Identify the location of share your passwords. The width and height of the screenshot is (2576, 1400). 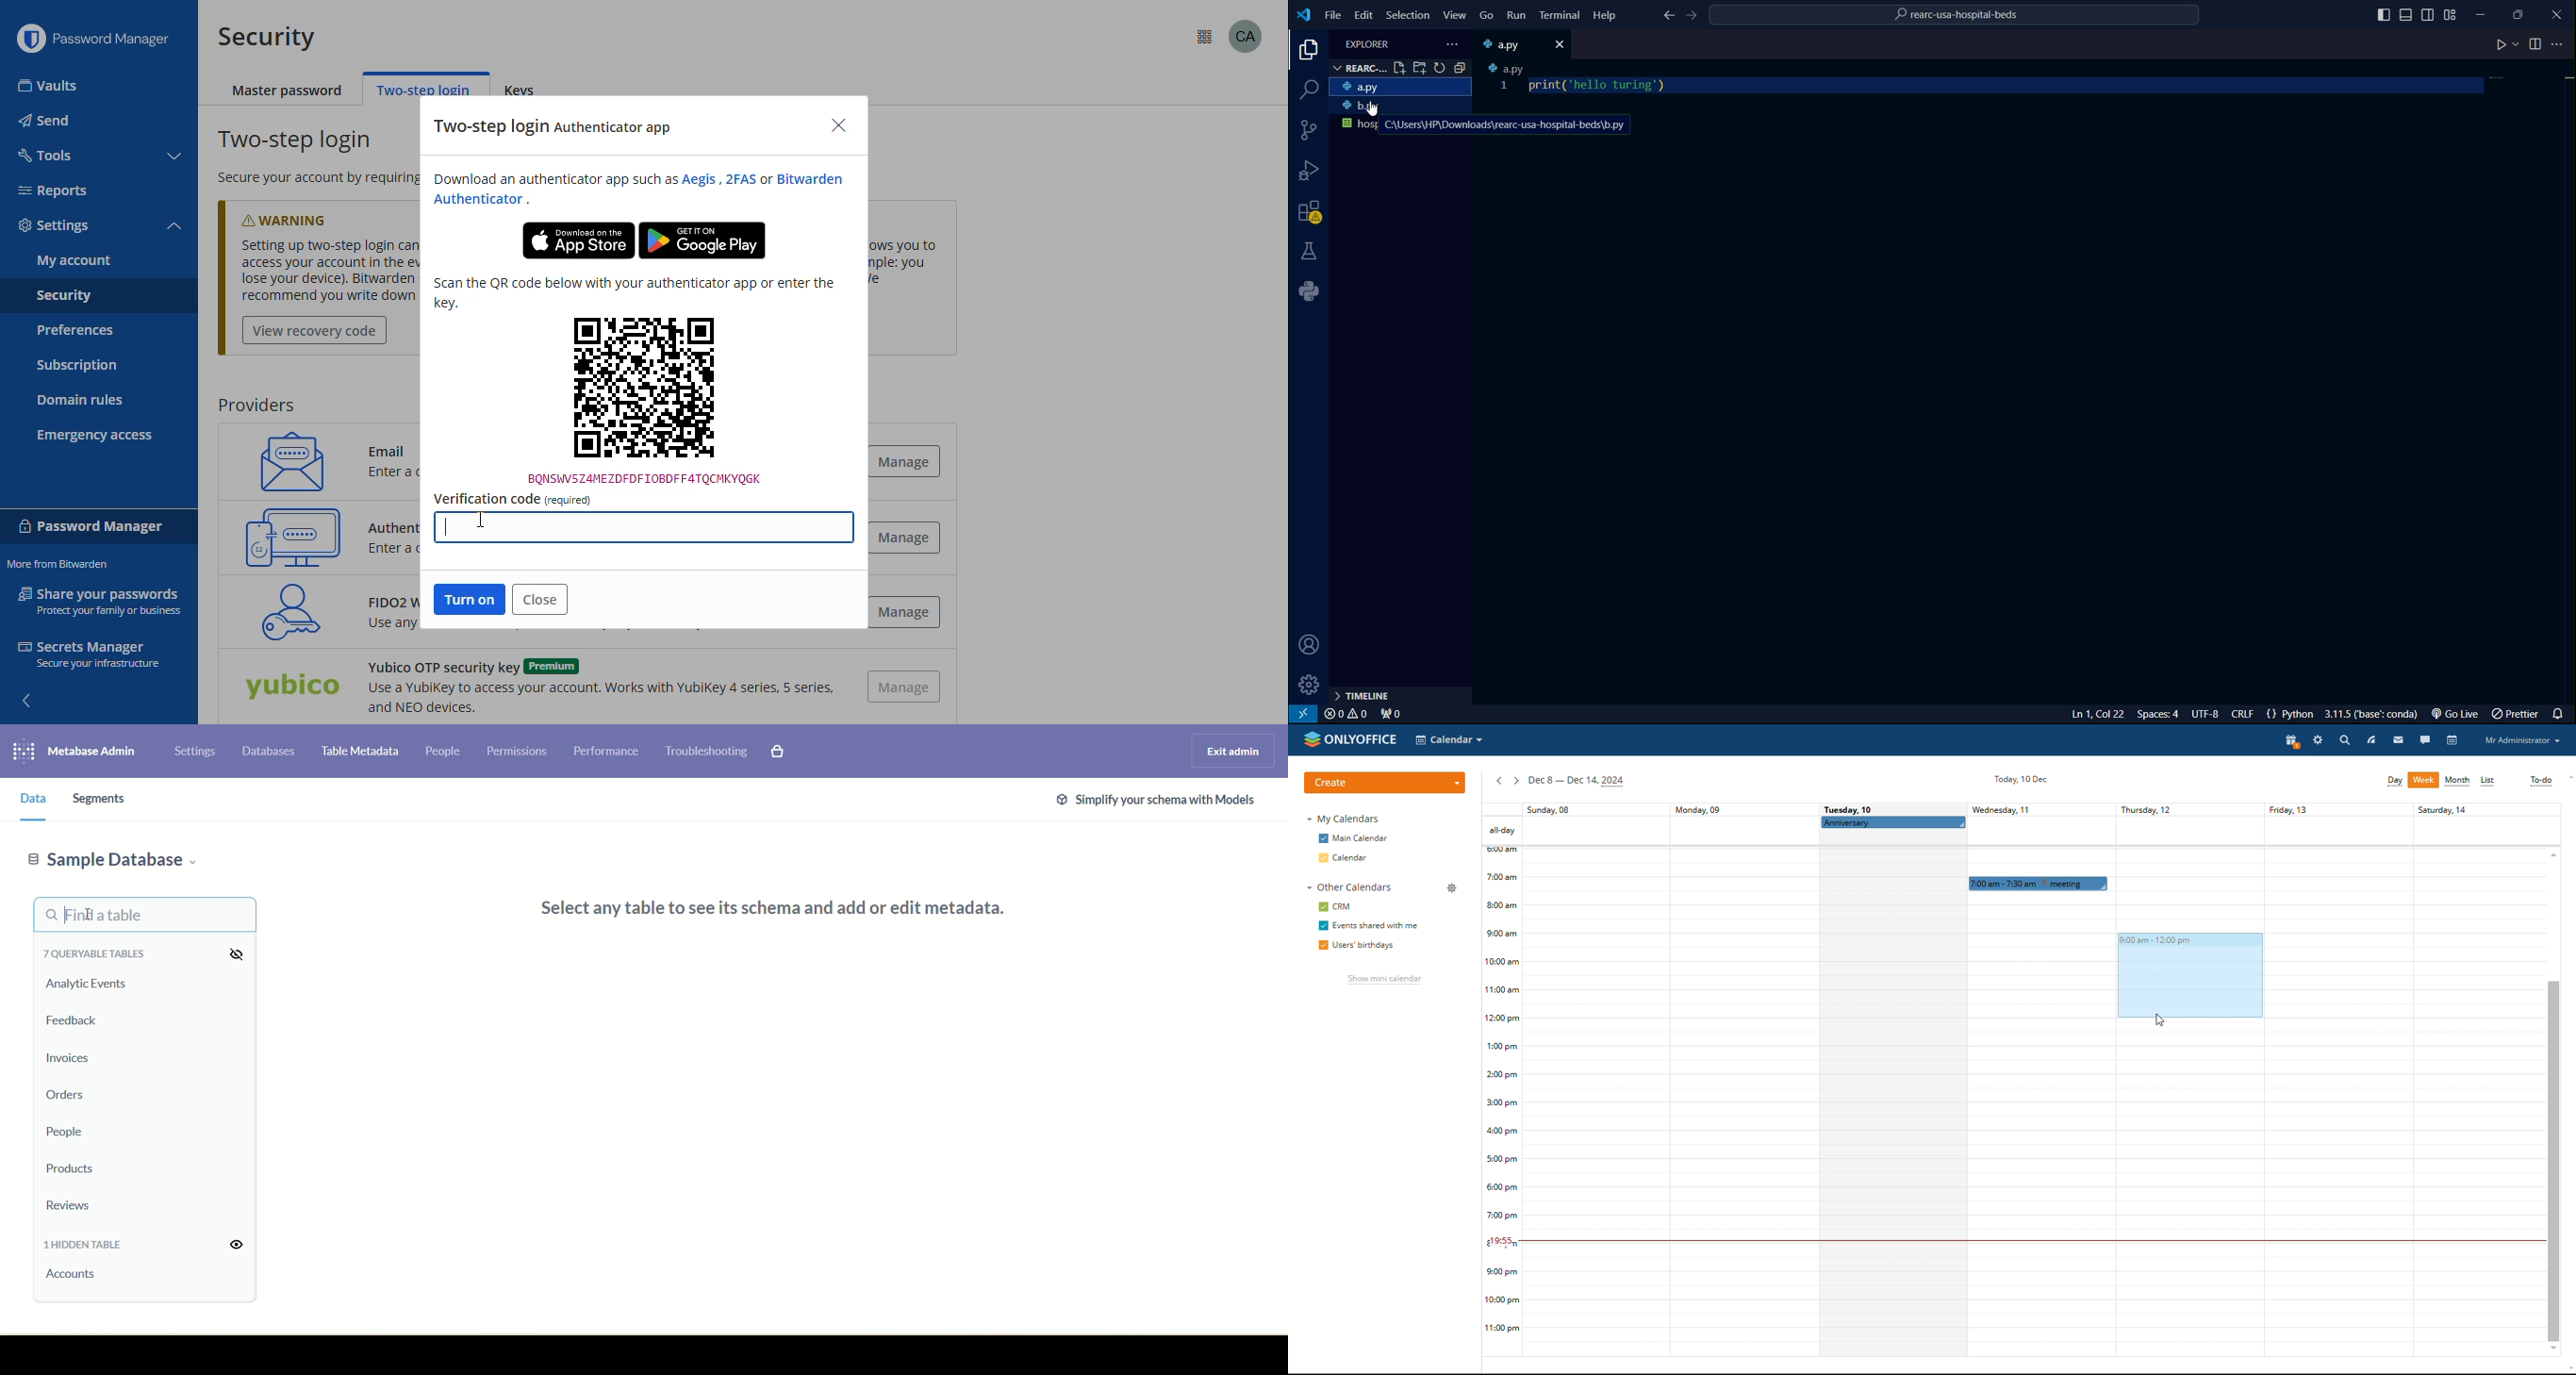
(102, 600).